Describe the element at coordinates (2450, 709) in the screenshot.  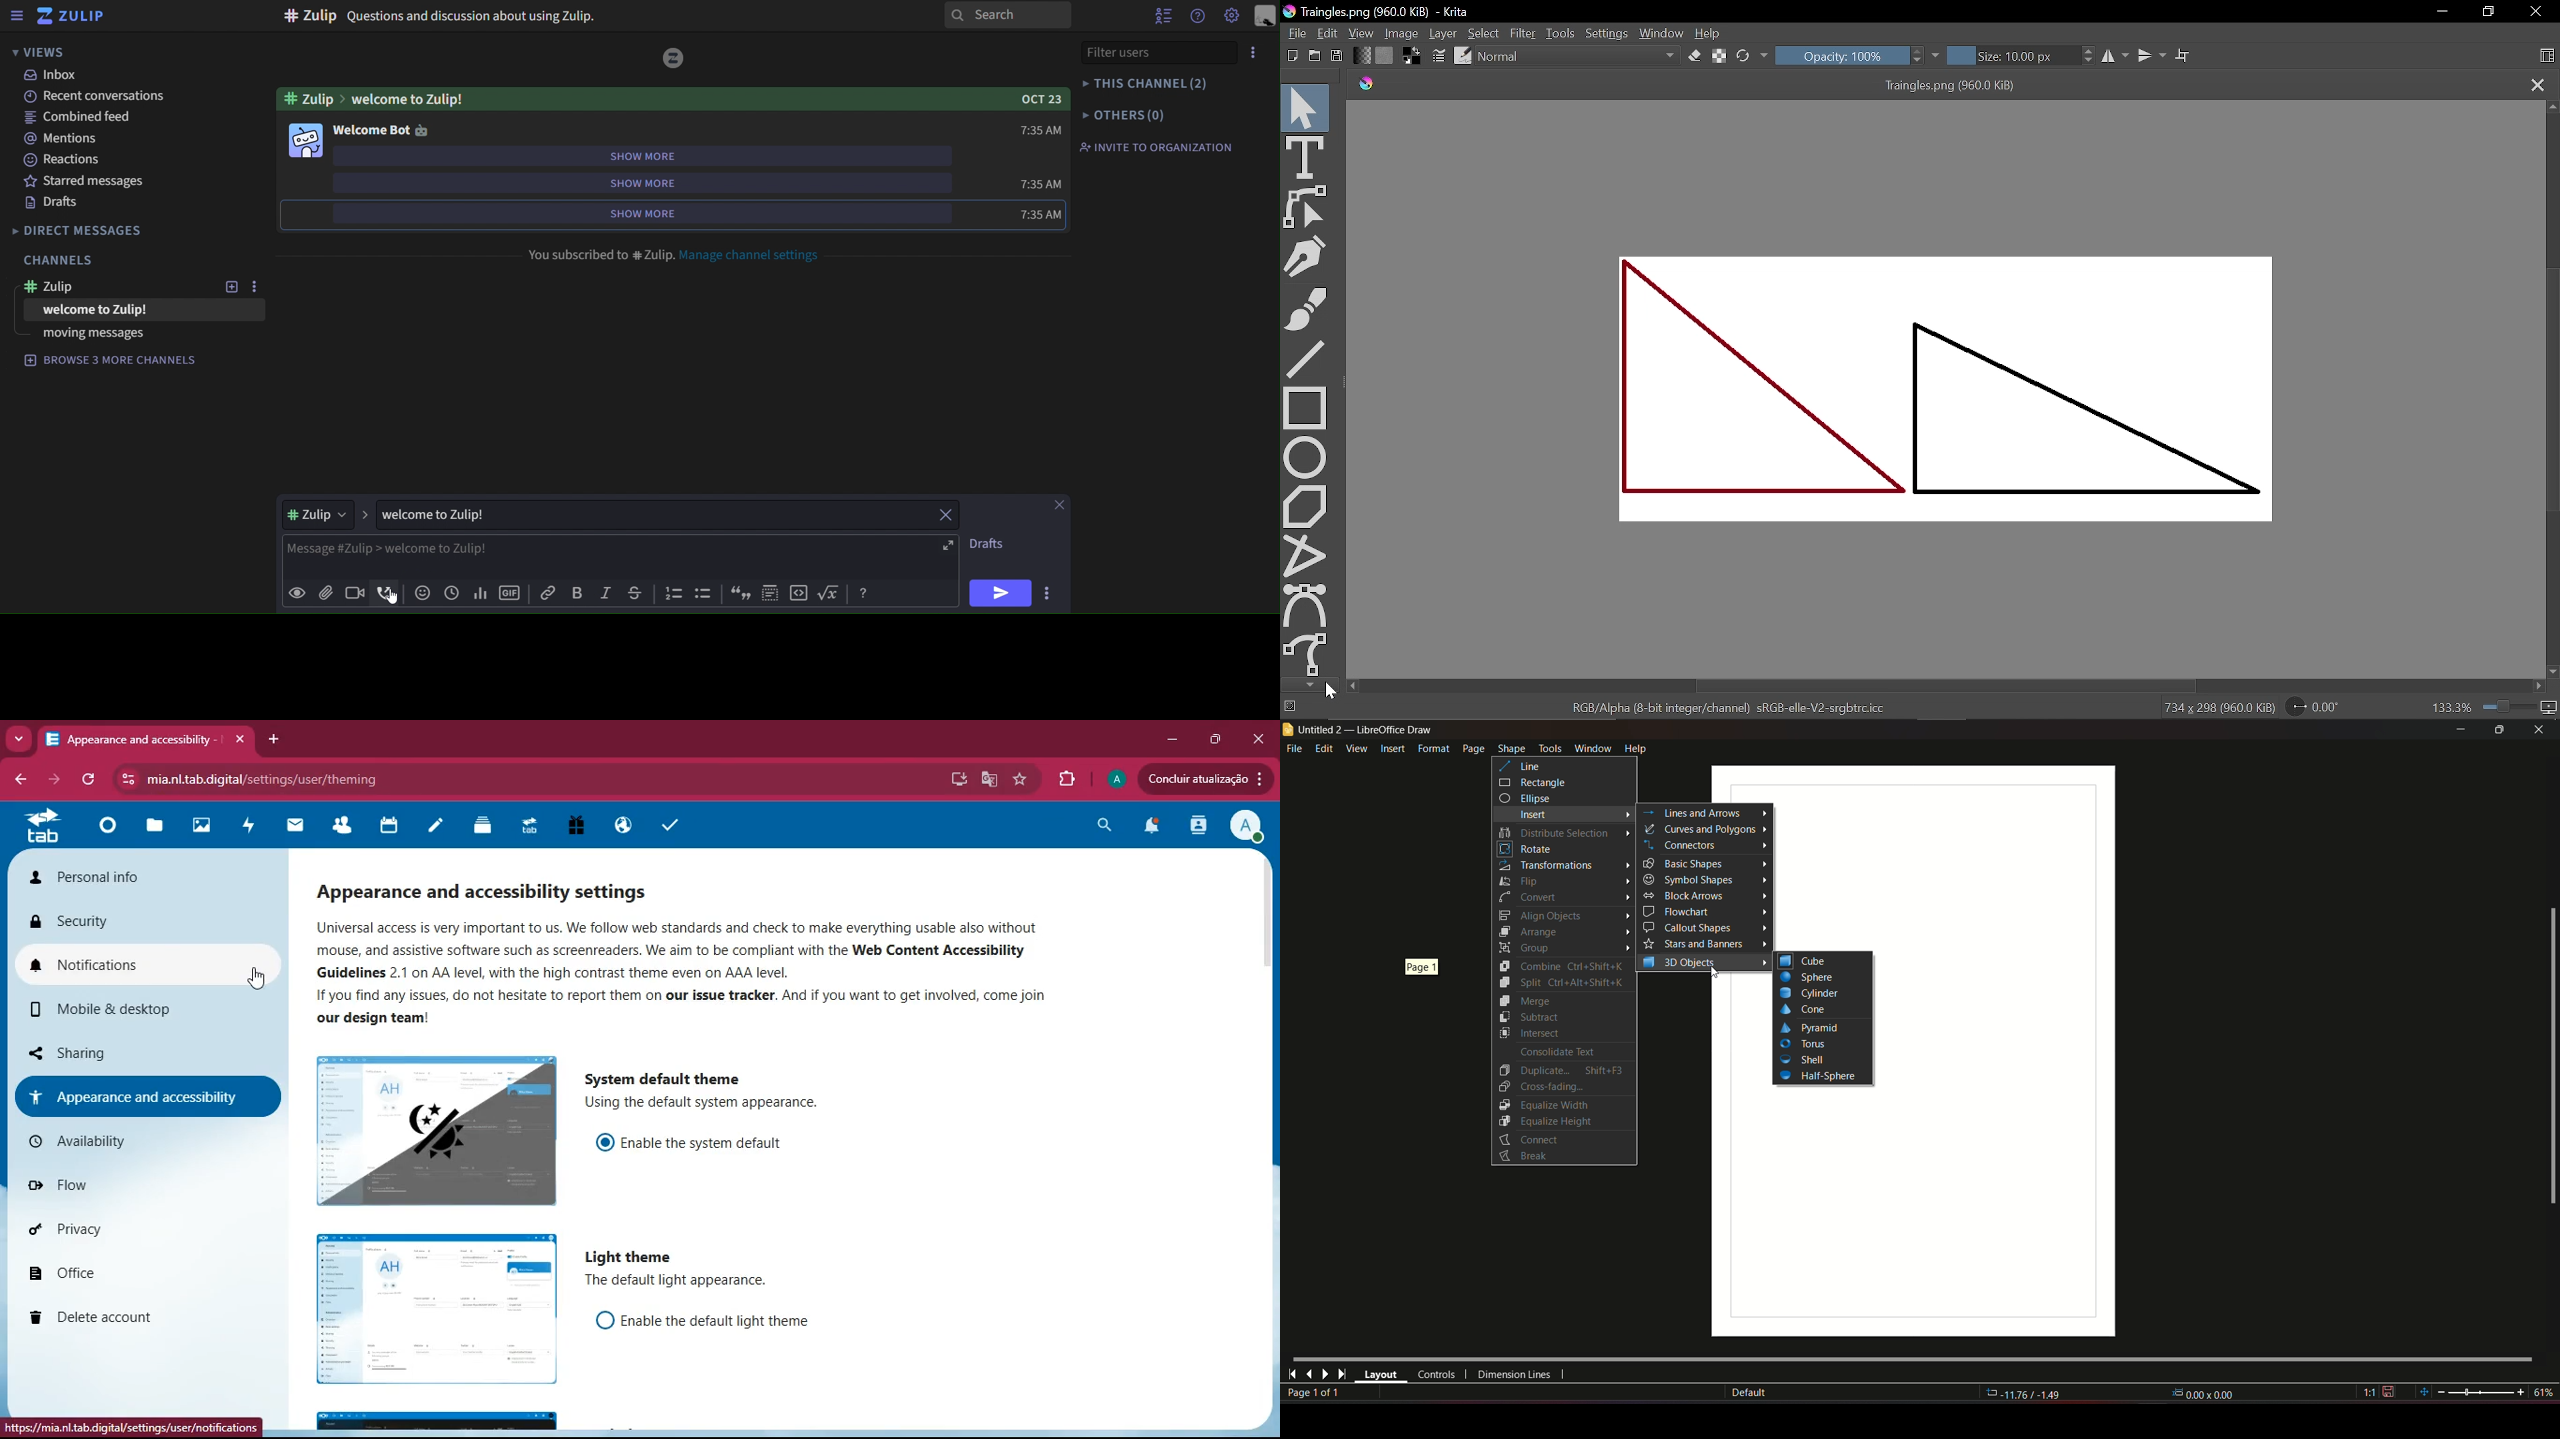
I see `133.3%` at that location.